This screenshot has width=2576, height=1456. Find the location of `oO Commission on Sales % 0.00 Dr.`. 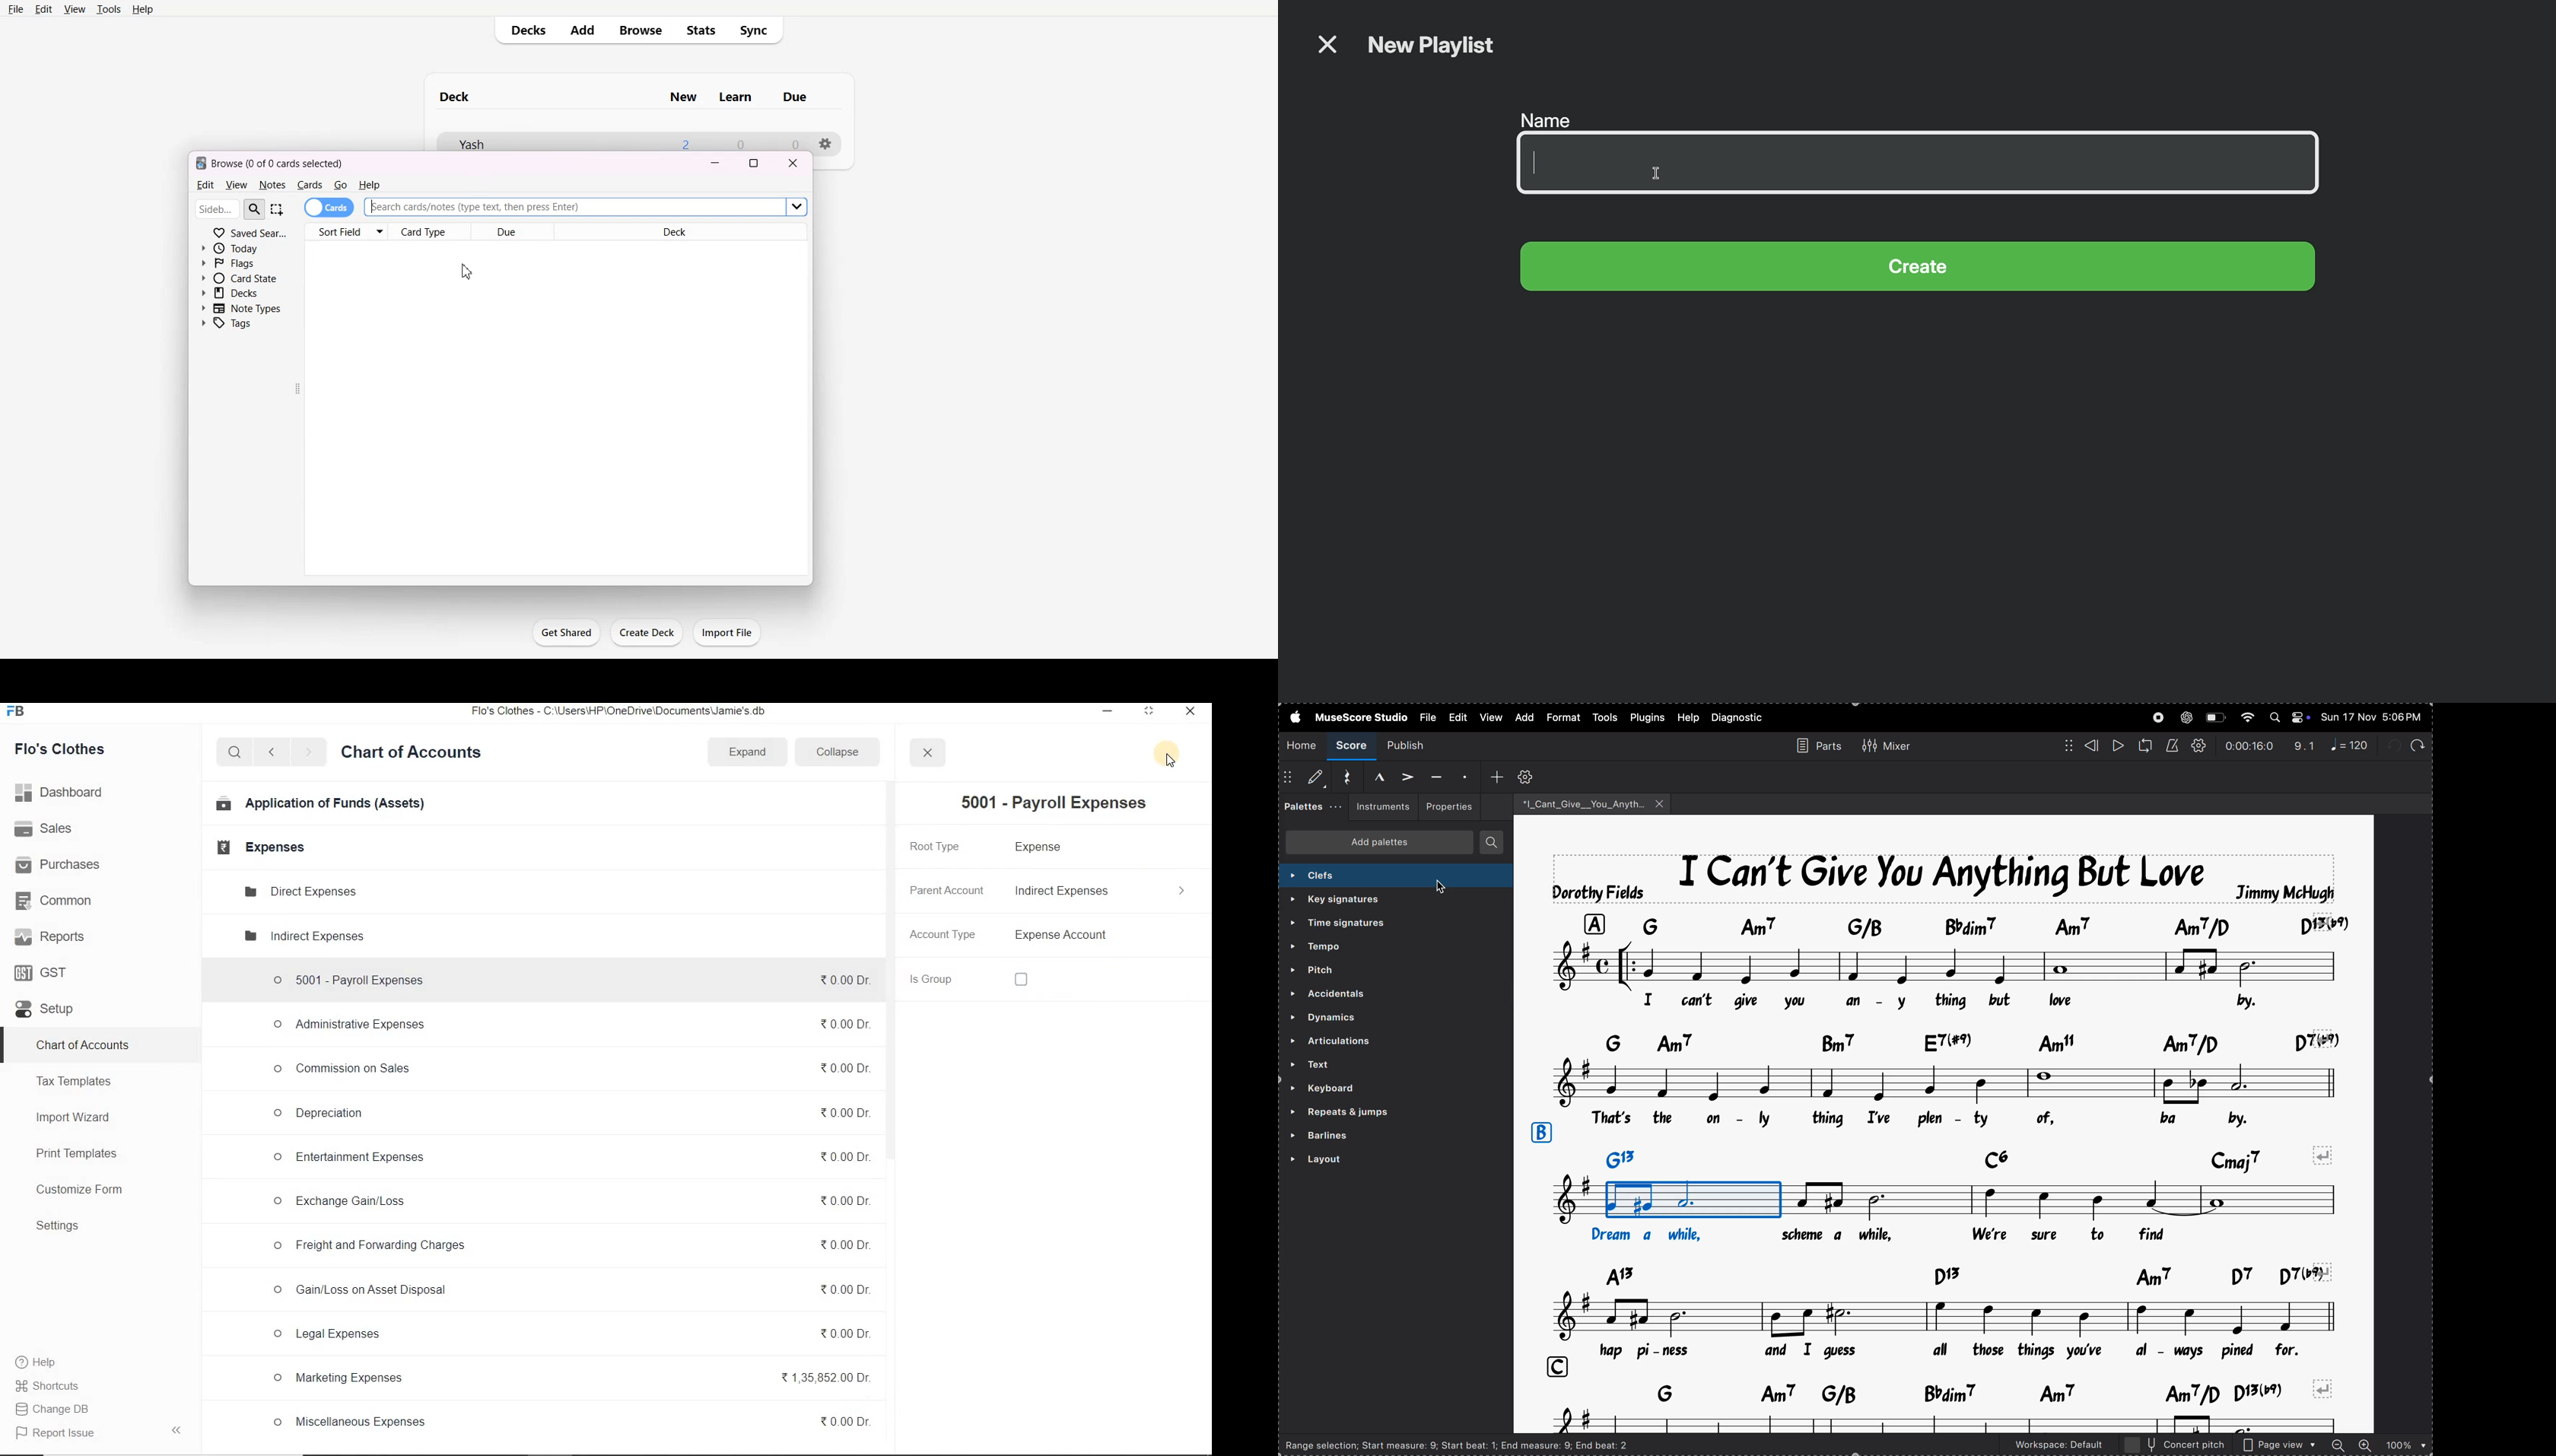

oO Commission on Sales % 0.00 Dr. is located at coordinates (567, 1066).